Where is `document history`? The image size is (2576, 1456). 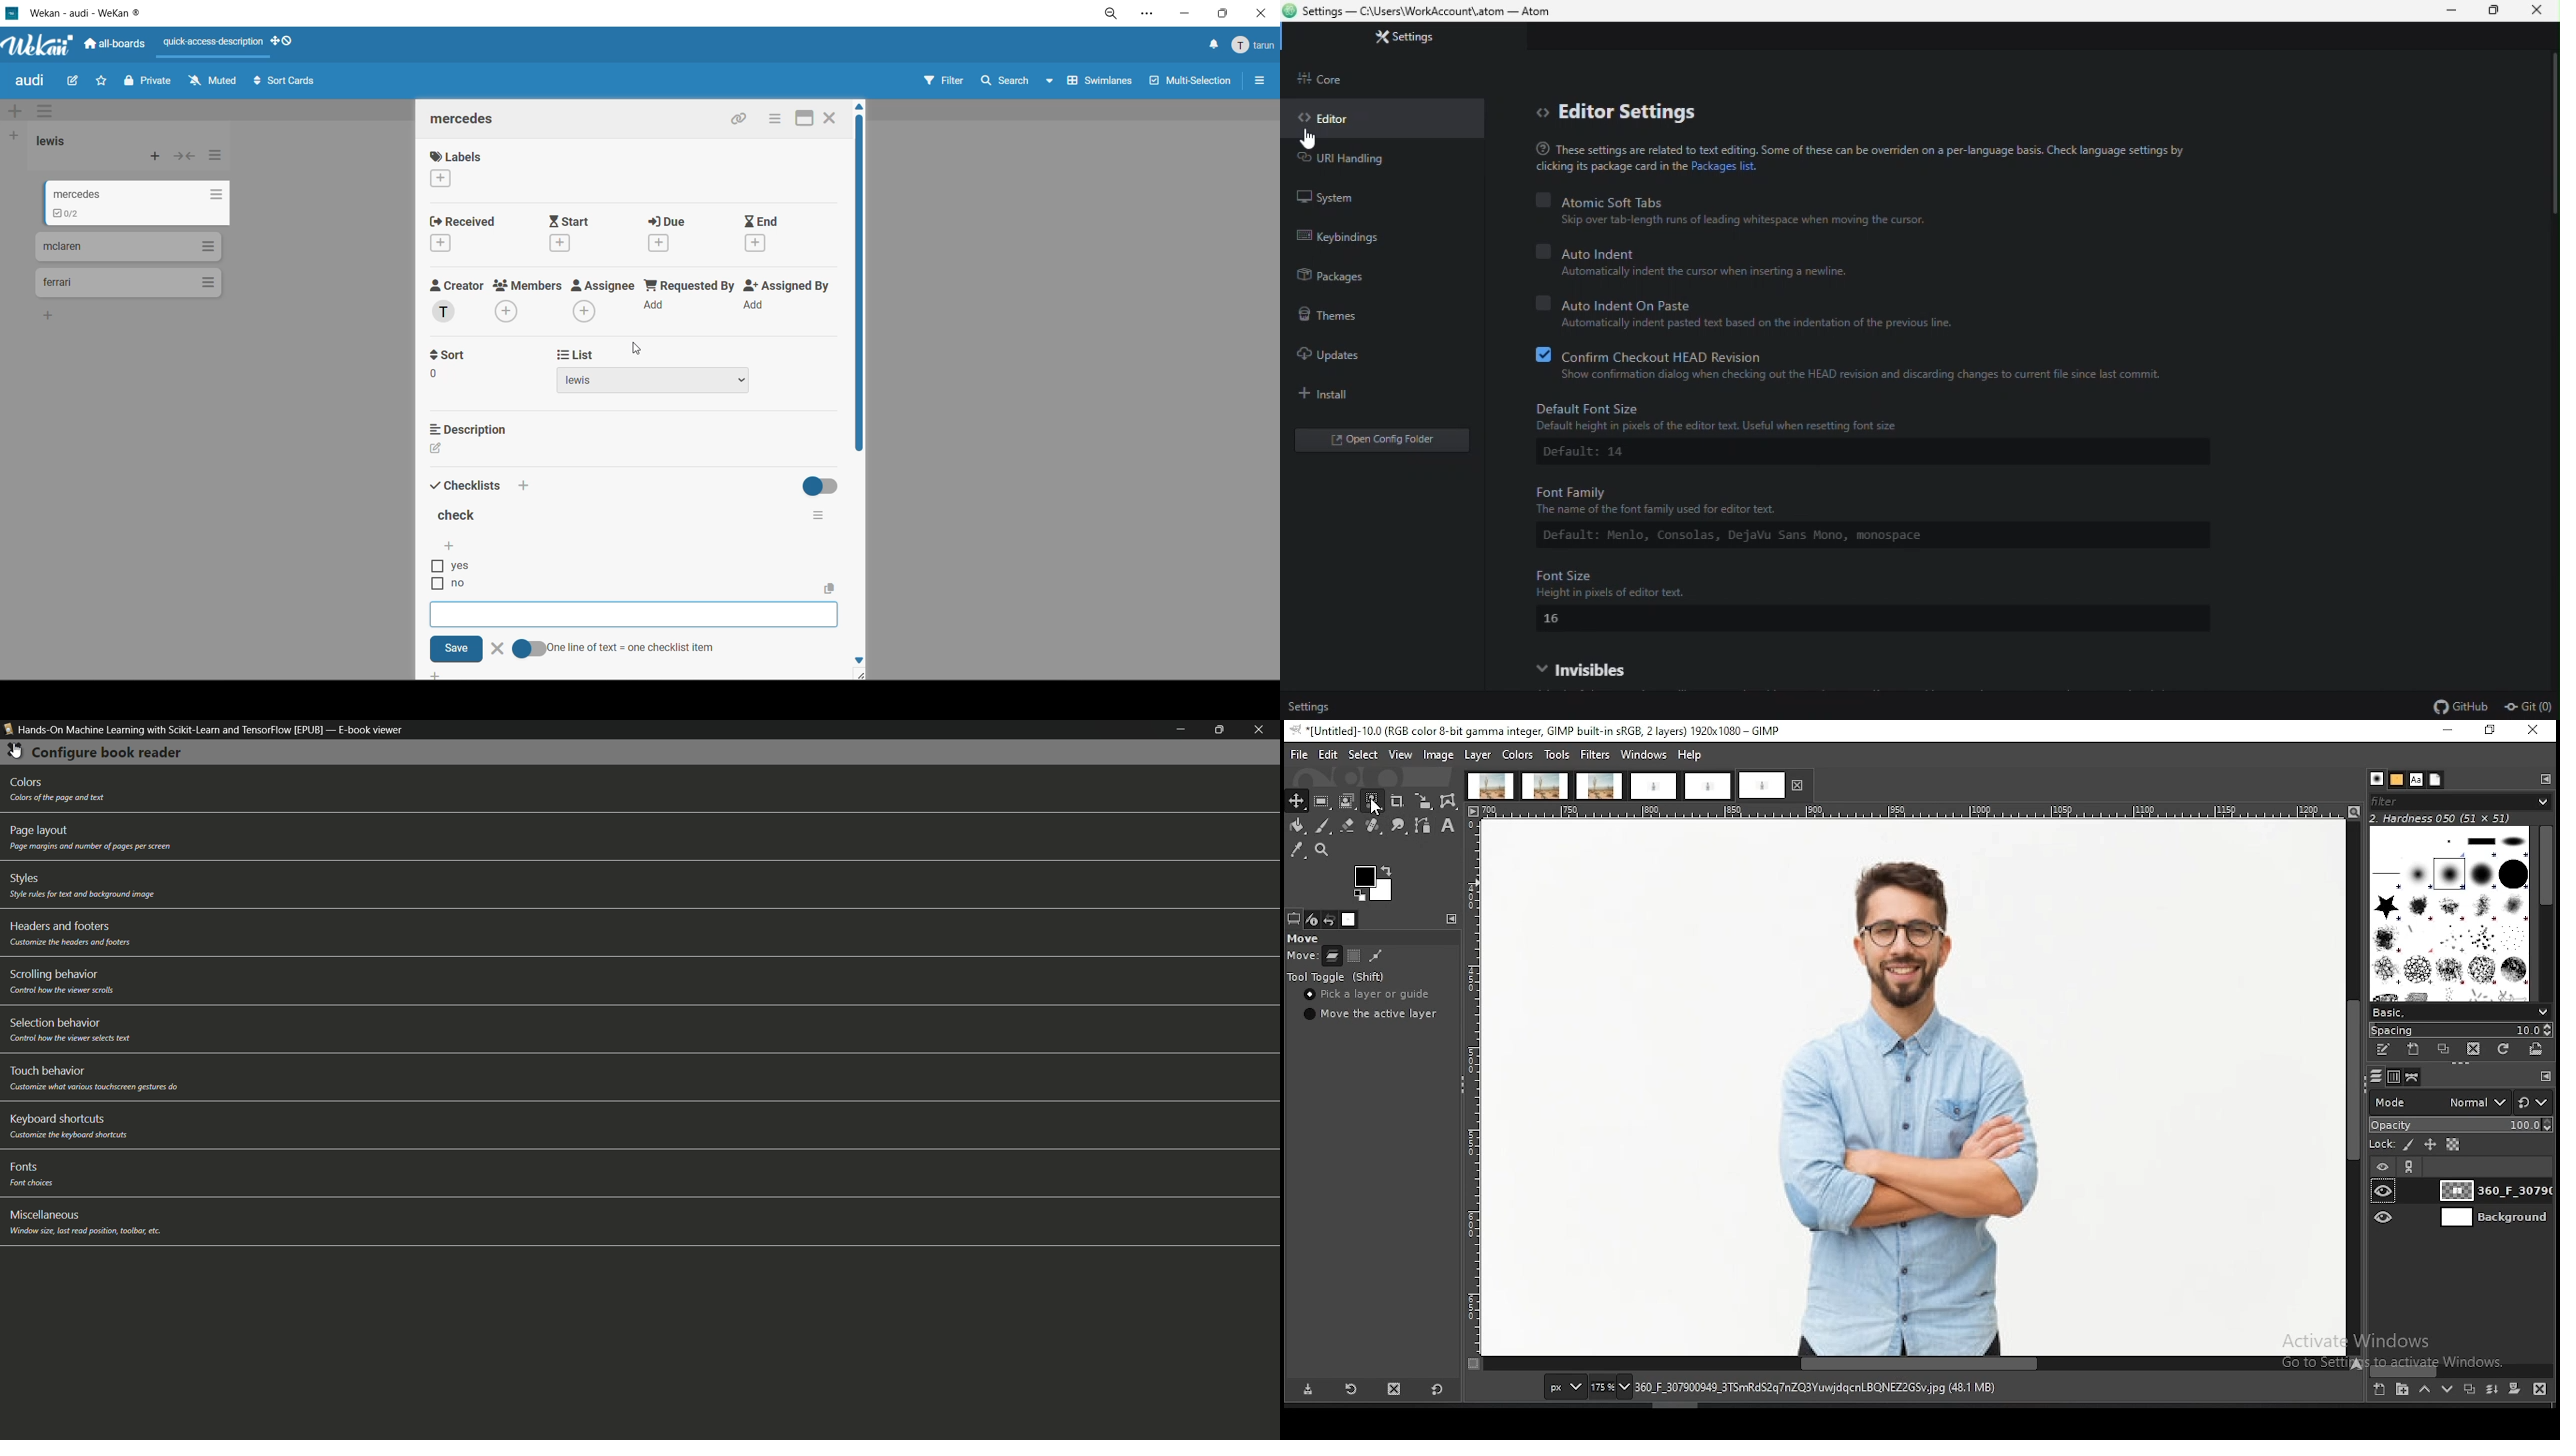
document history is located at coordinates (2436, 779).